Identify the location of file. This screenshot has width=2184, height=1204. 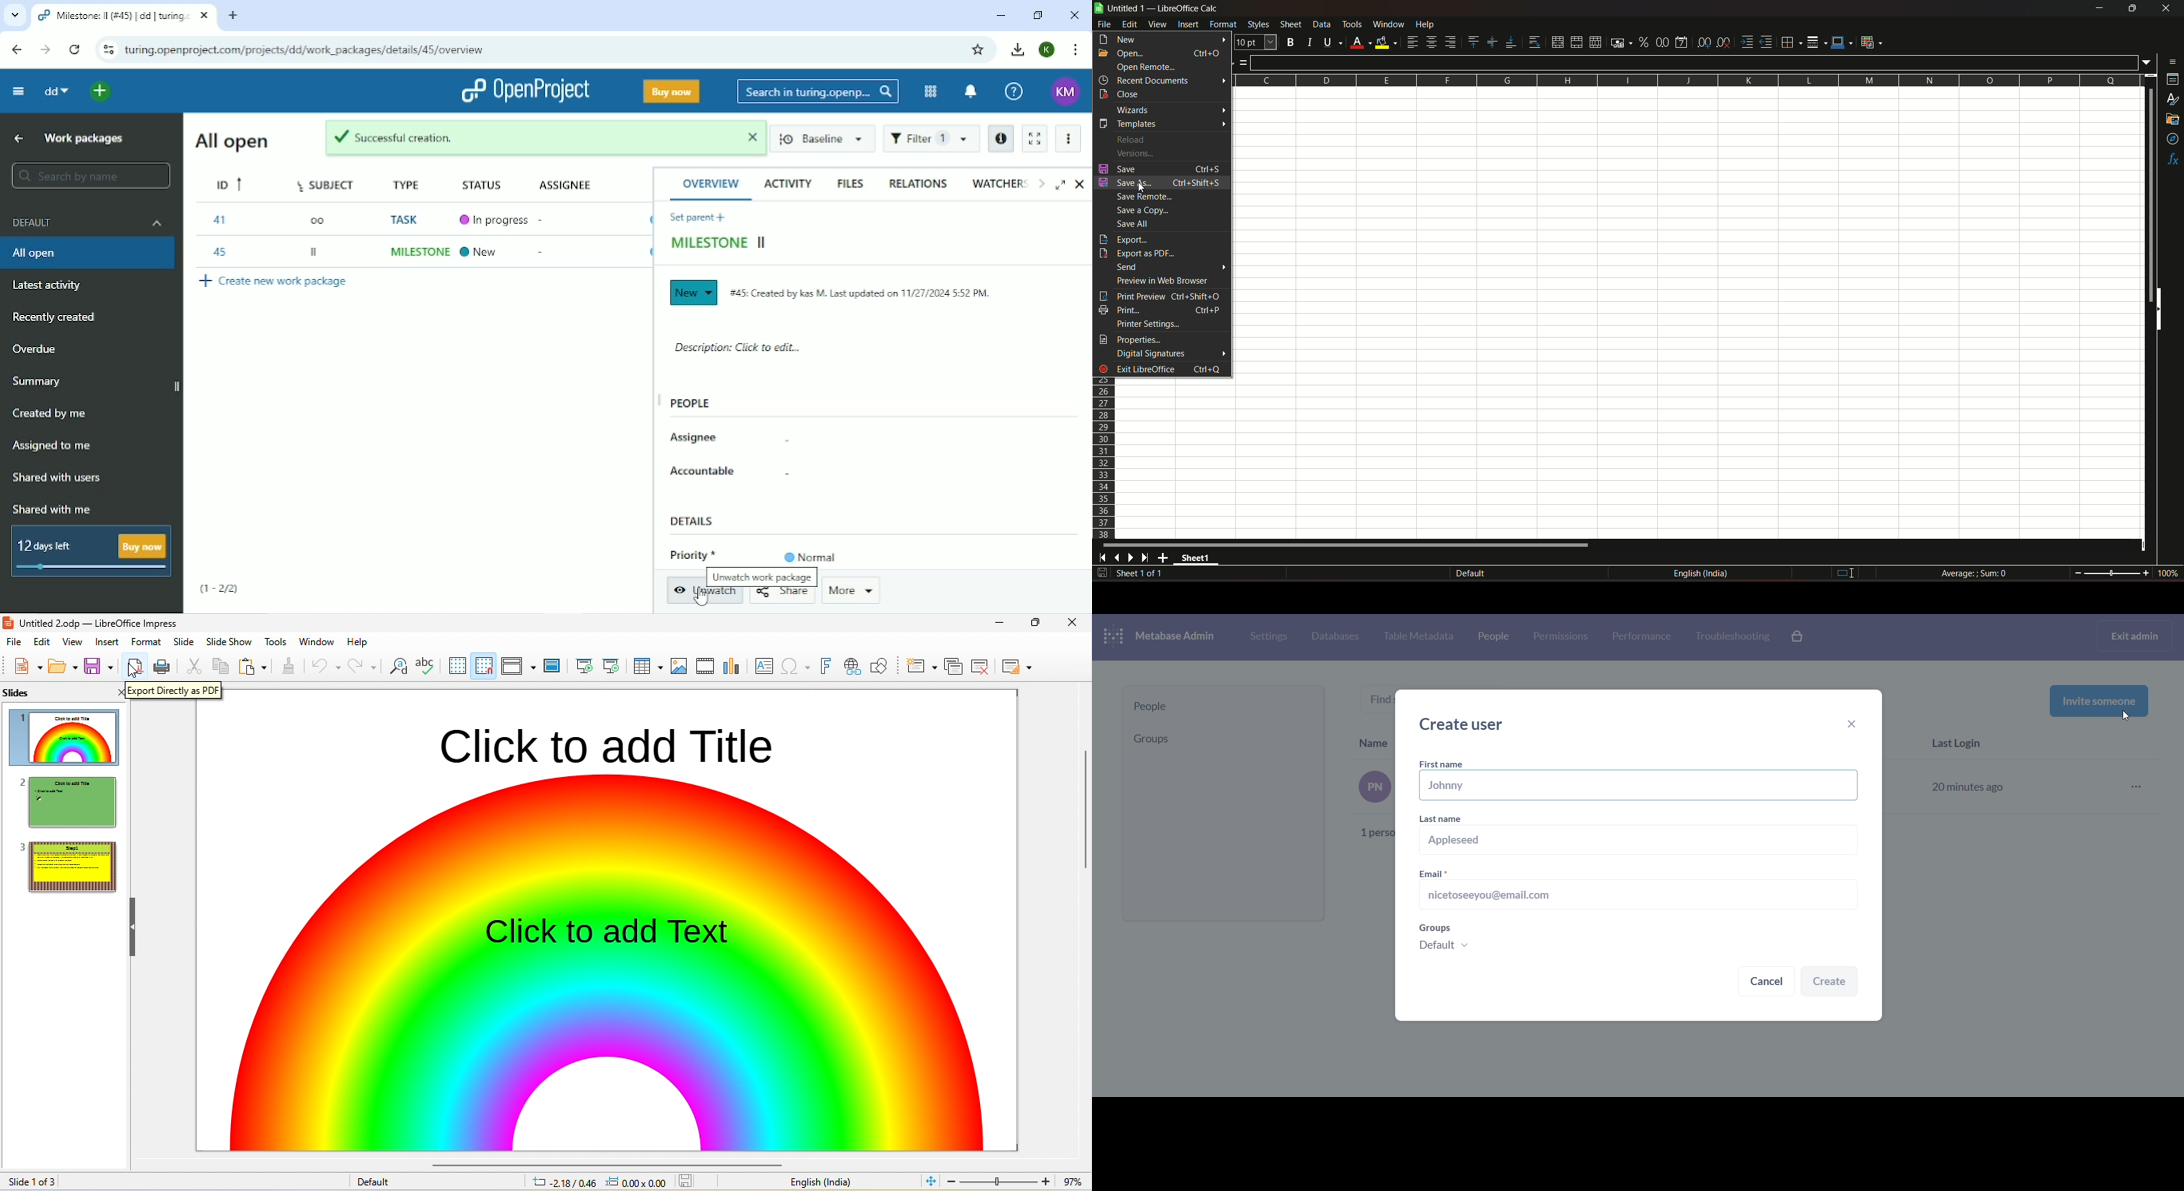
(1105, 24).